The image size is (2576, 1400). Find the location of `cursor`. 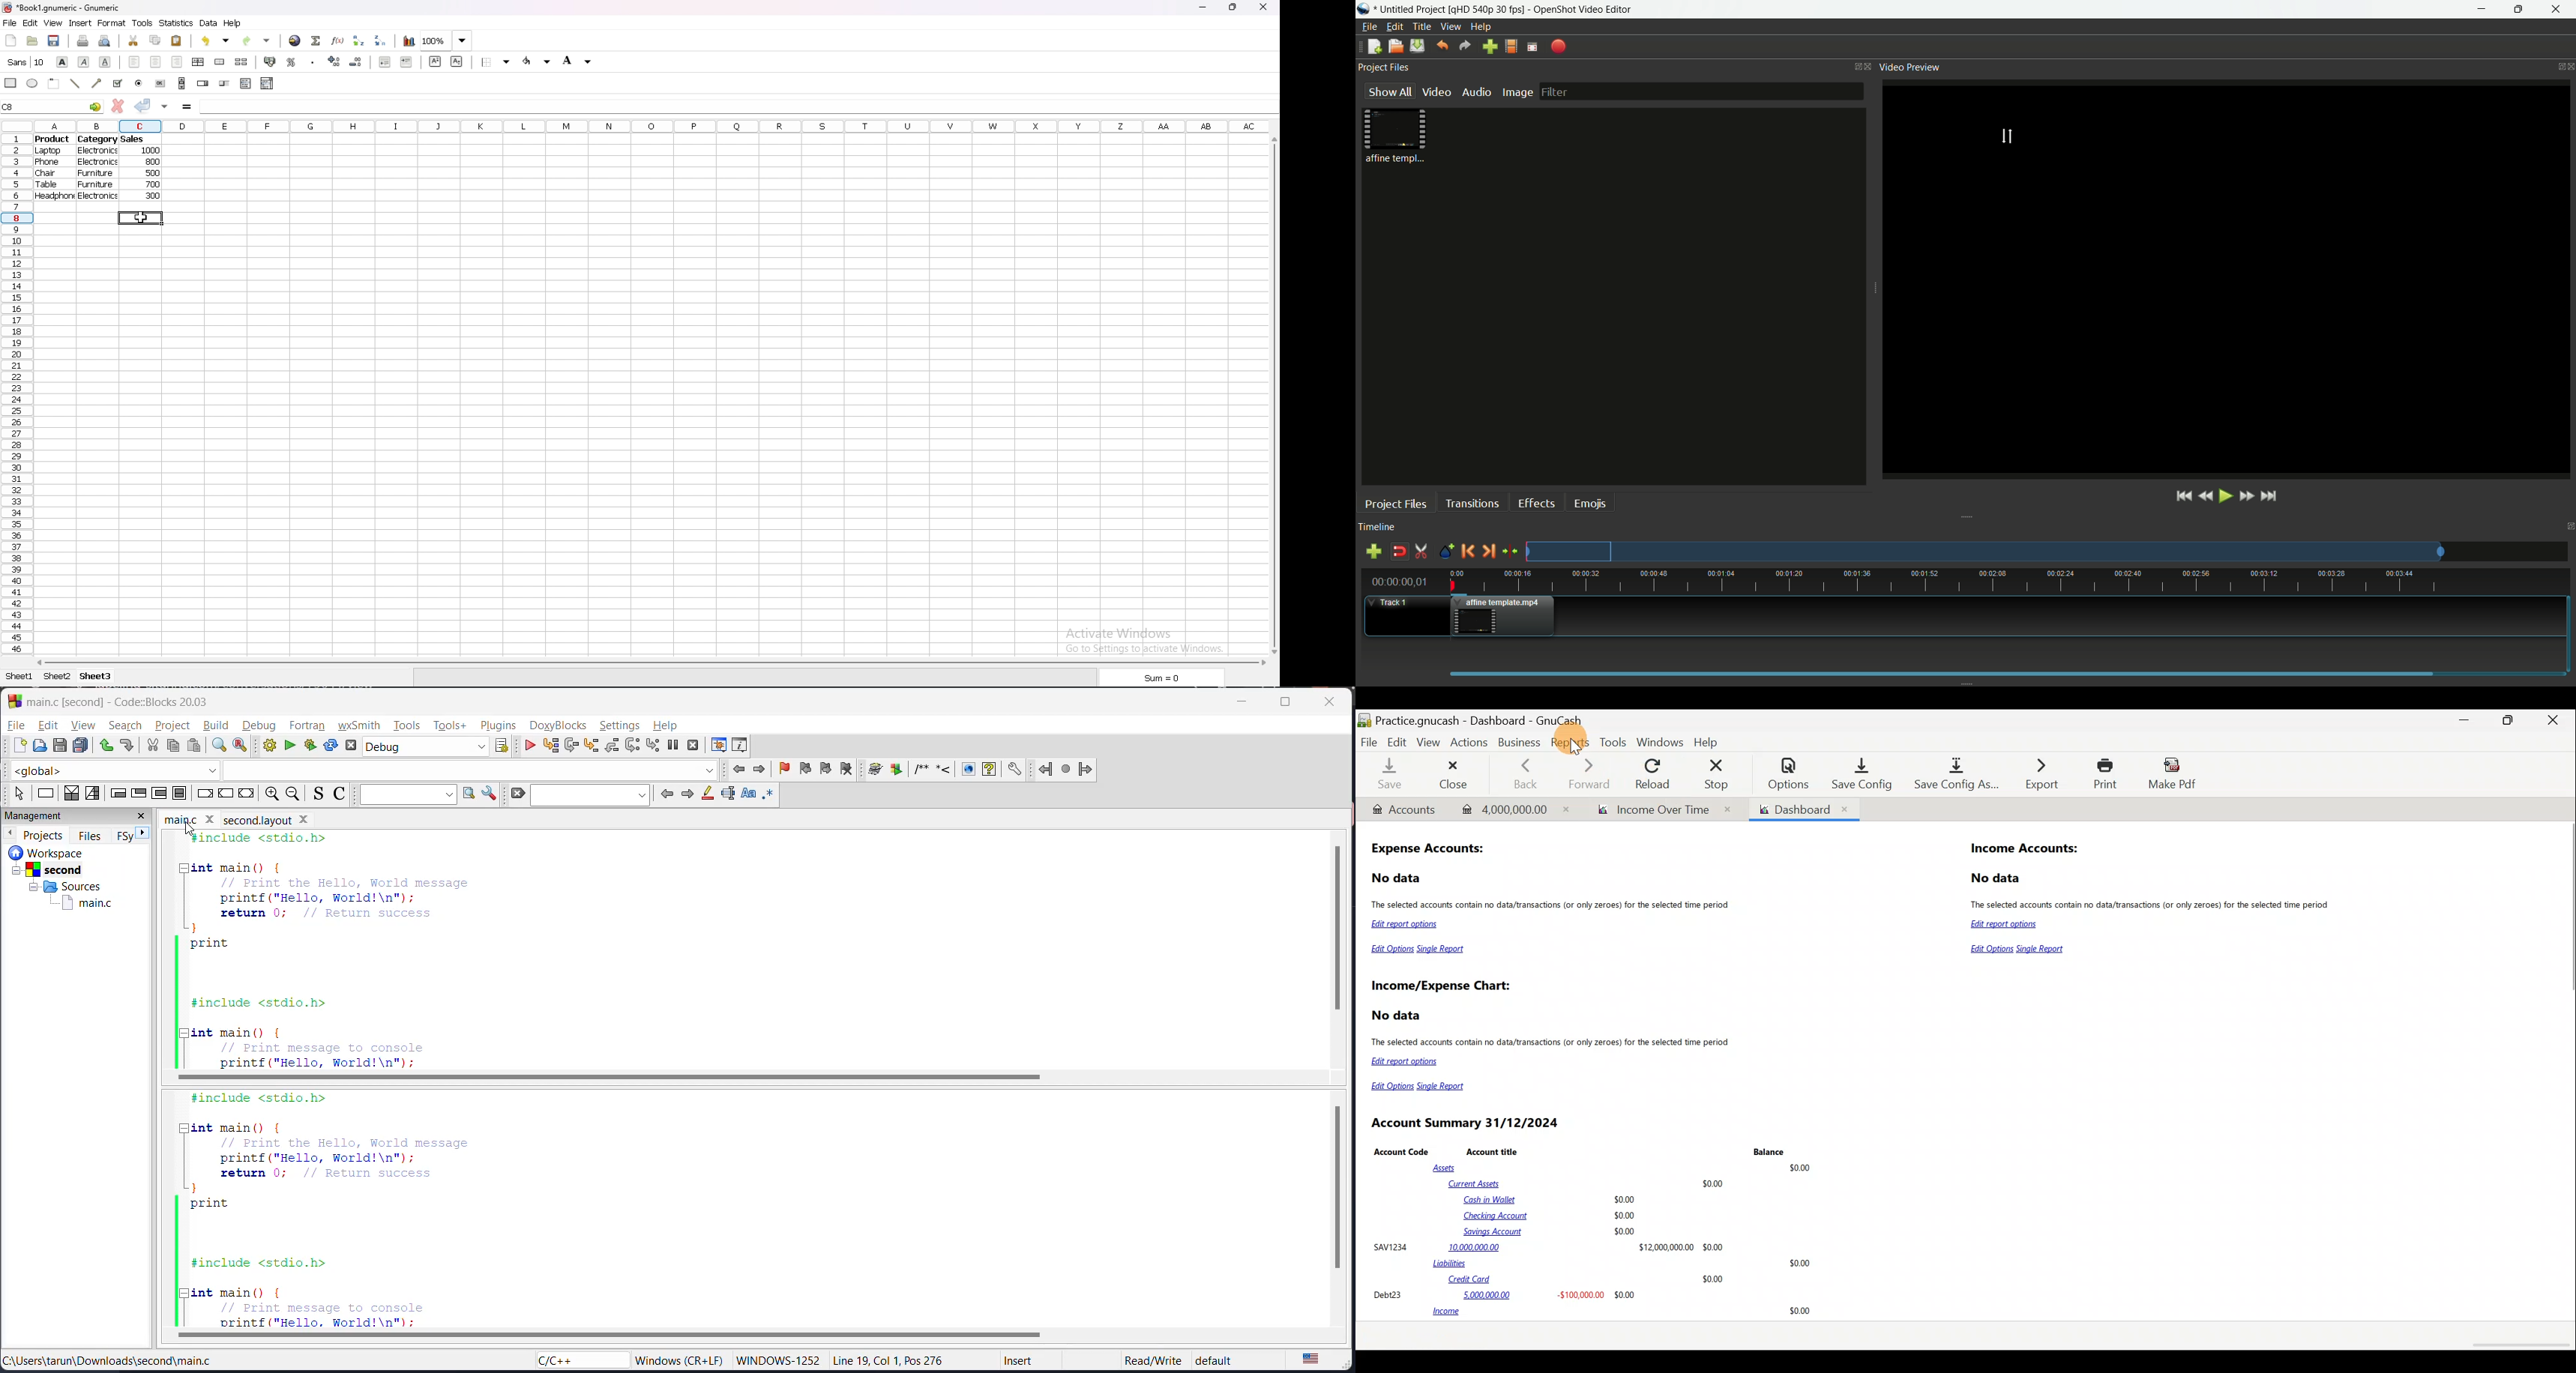

cursor is located at coordinates (139, 217).